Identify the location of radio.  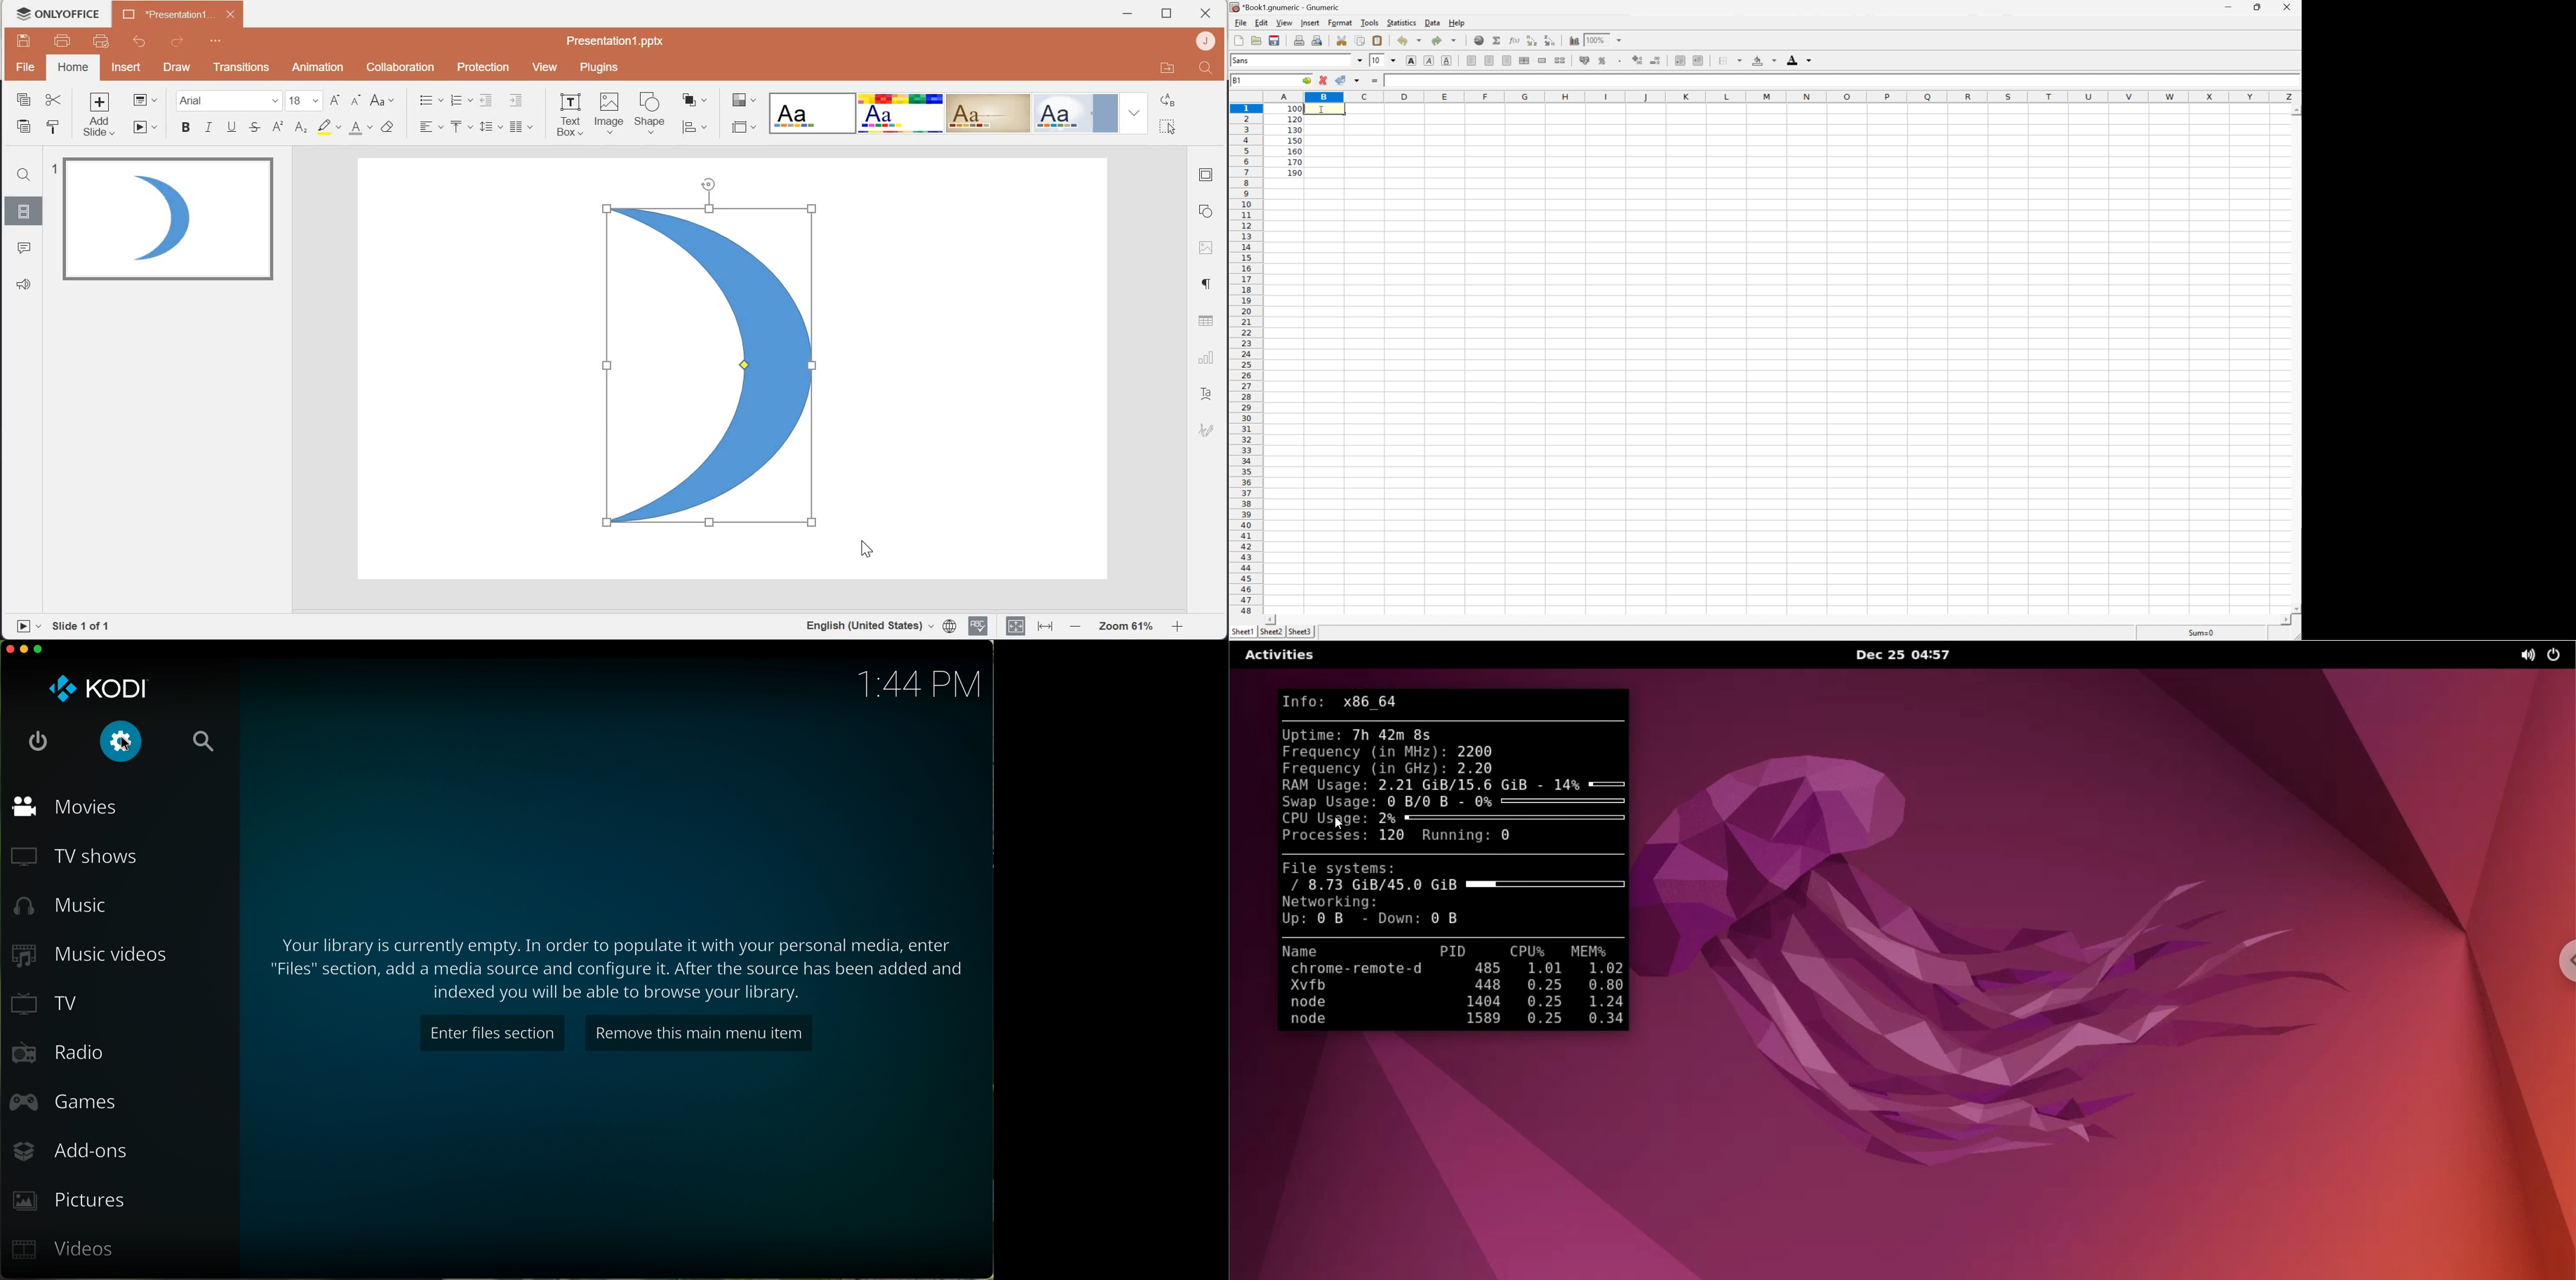
(56, 1054).